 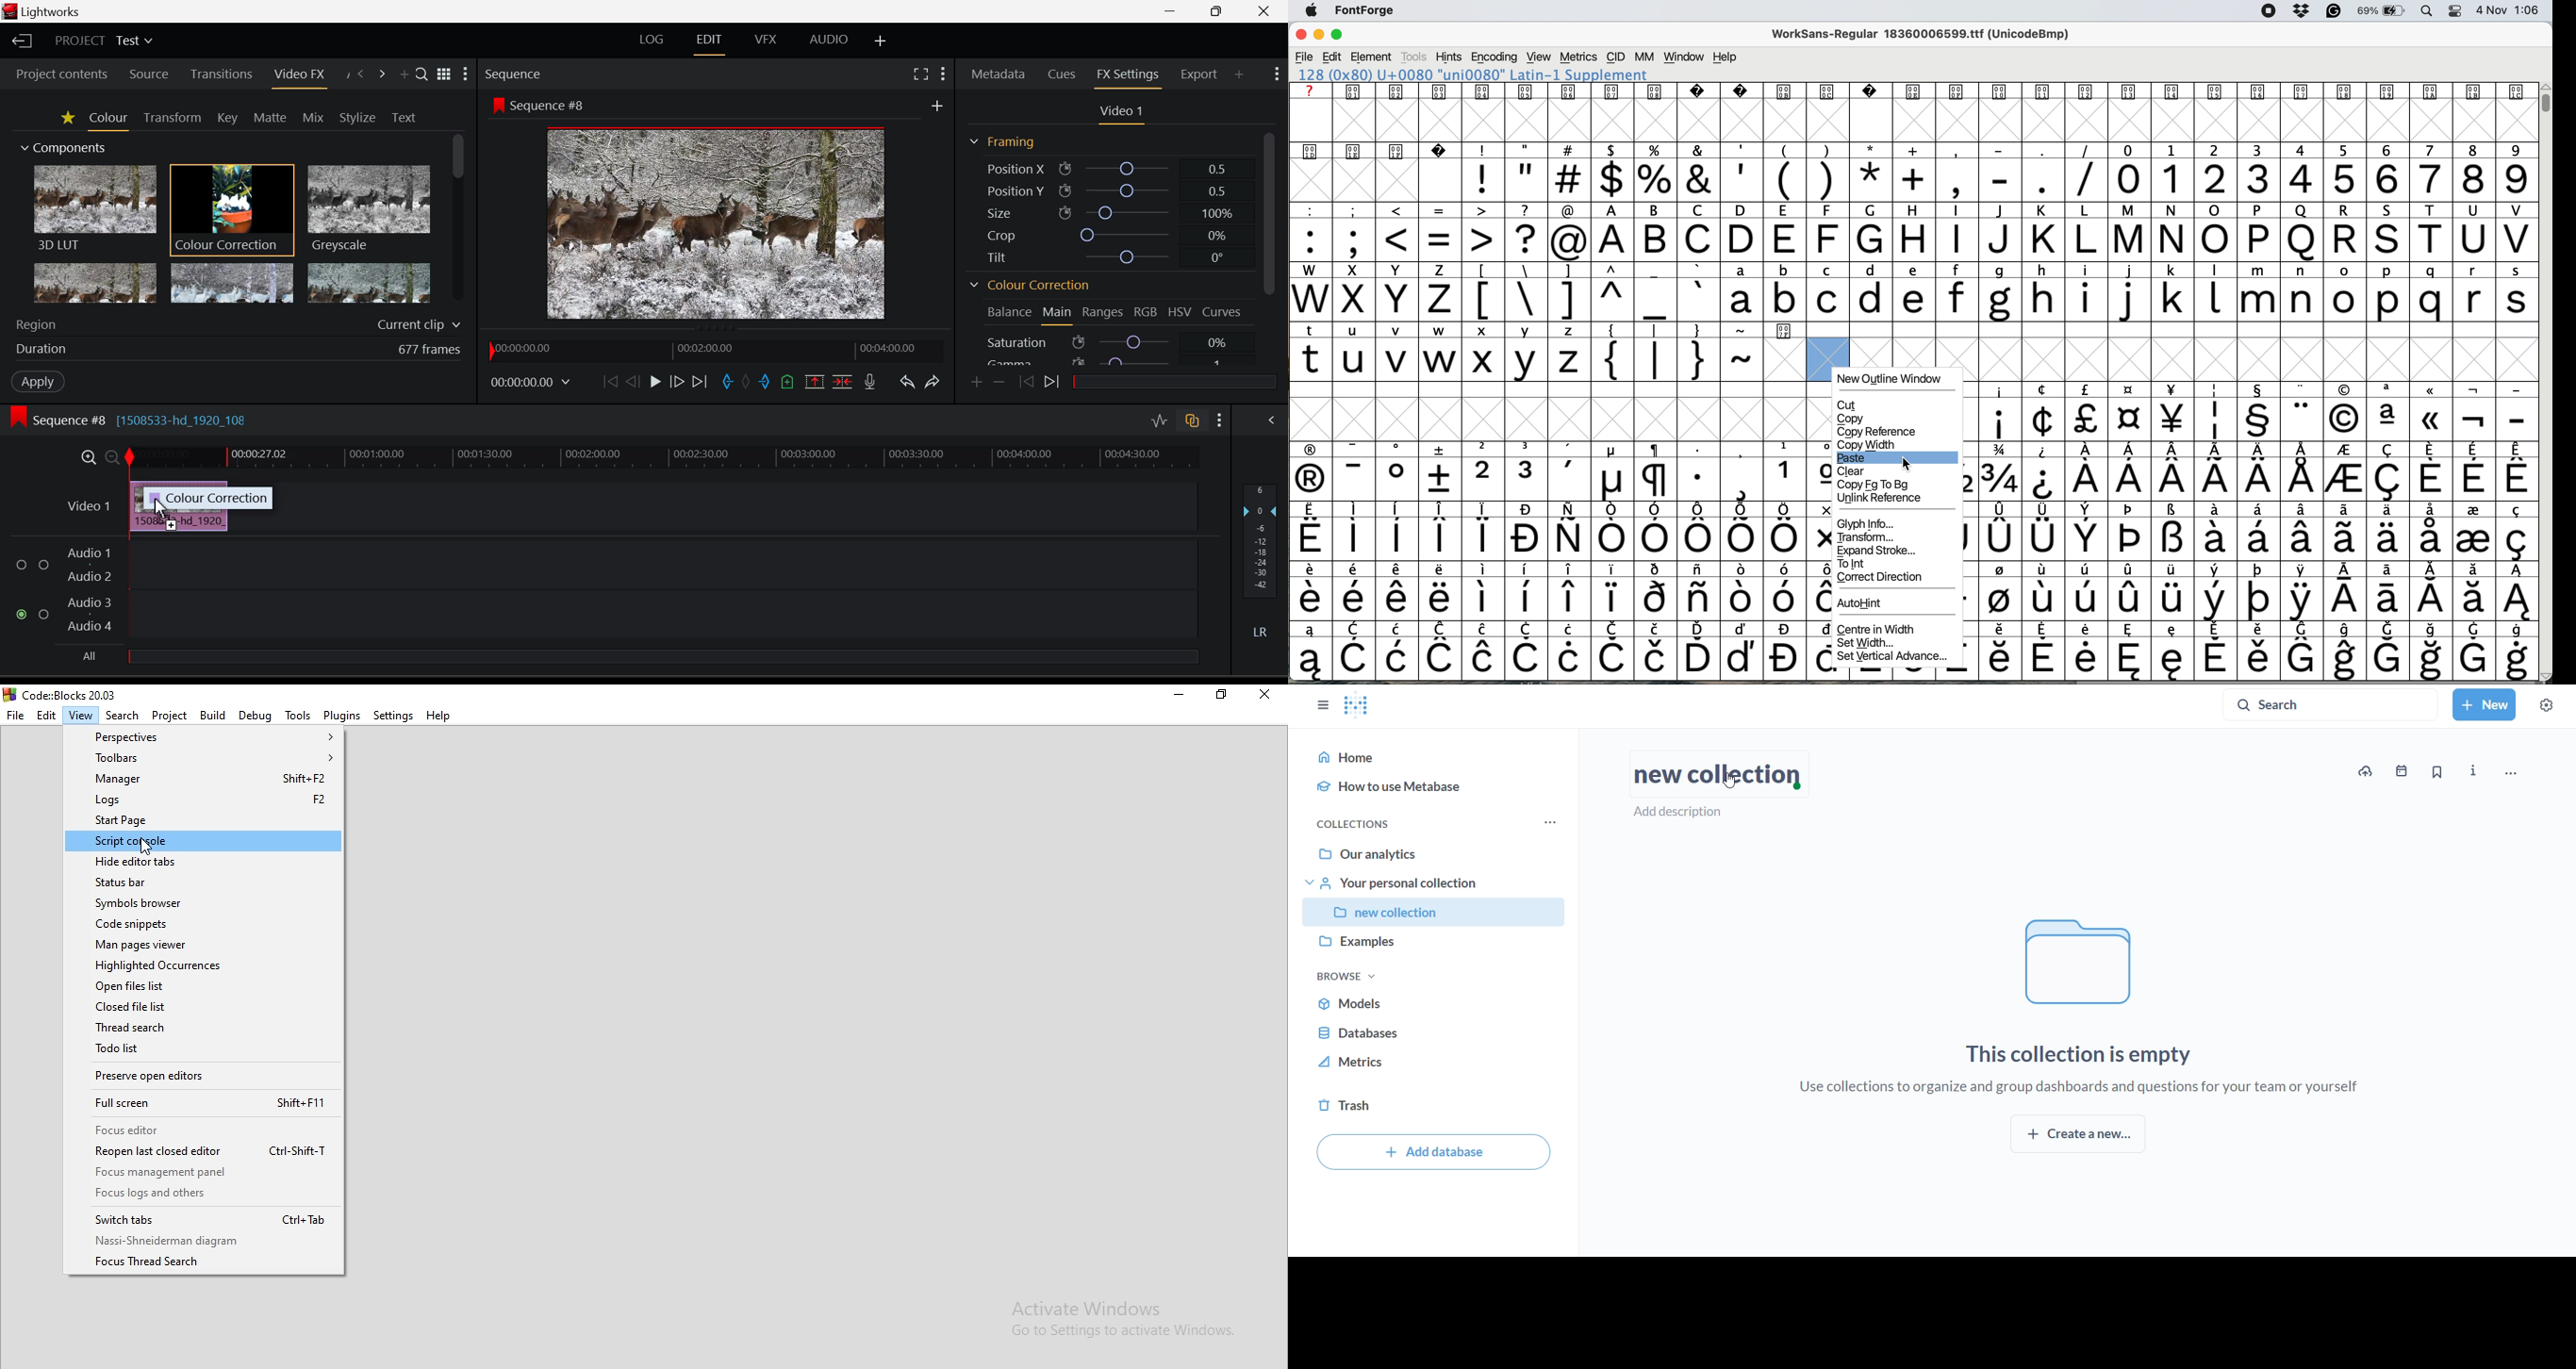 I want to click on Highlighted Occurences, so click(x=204, y=966).